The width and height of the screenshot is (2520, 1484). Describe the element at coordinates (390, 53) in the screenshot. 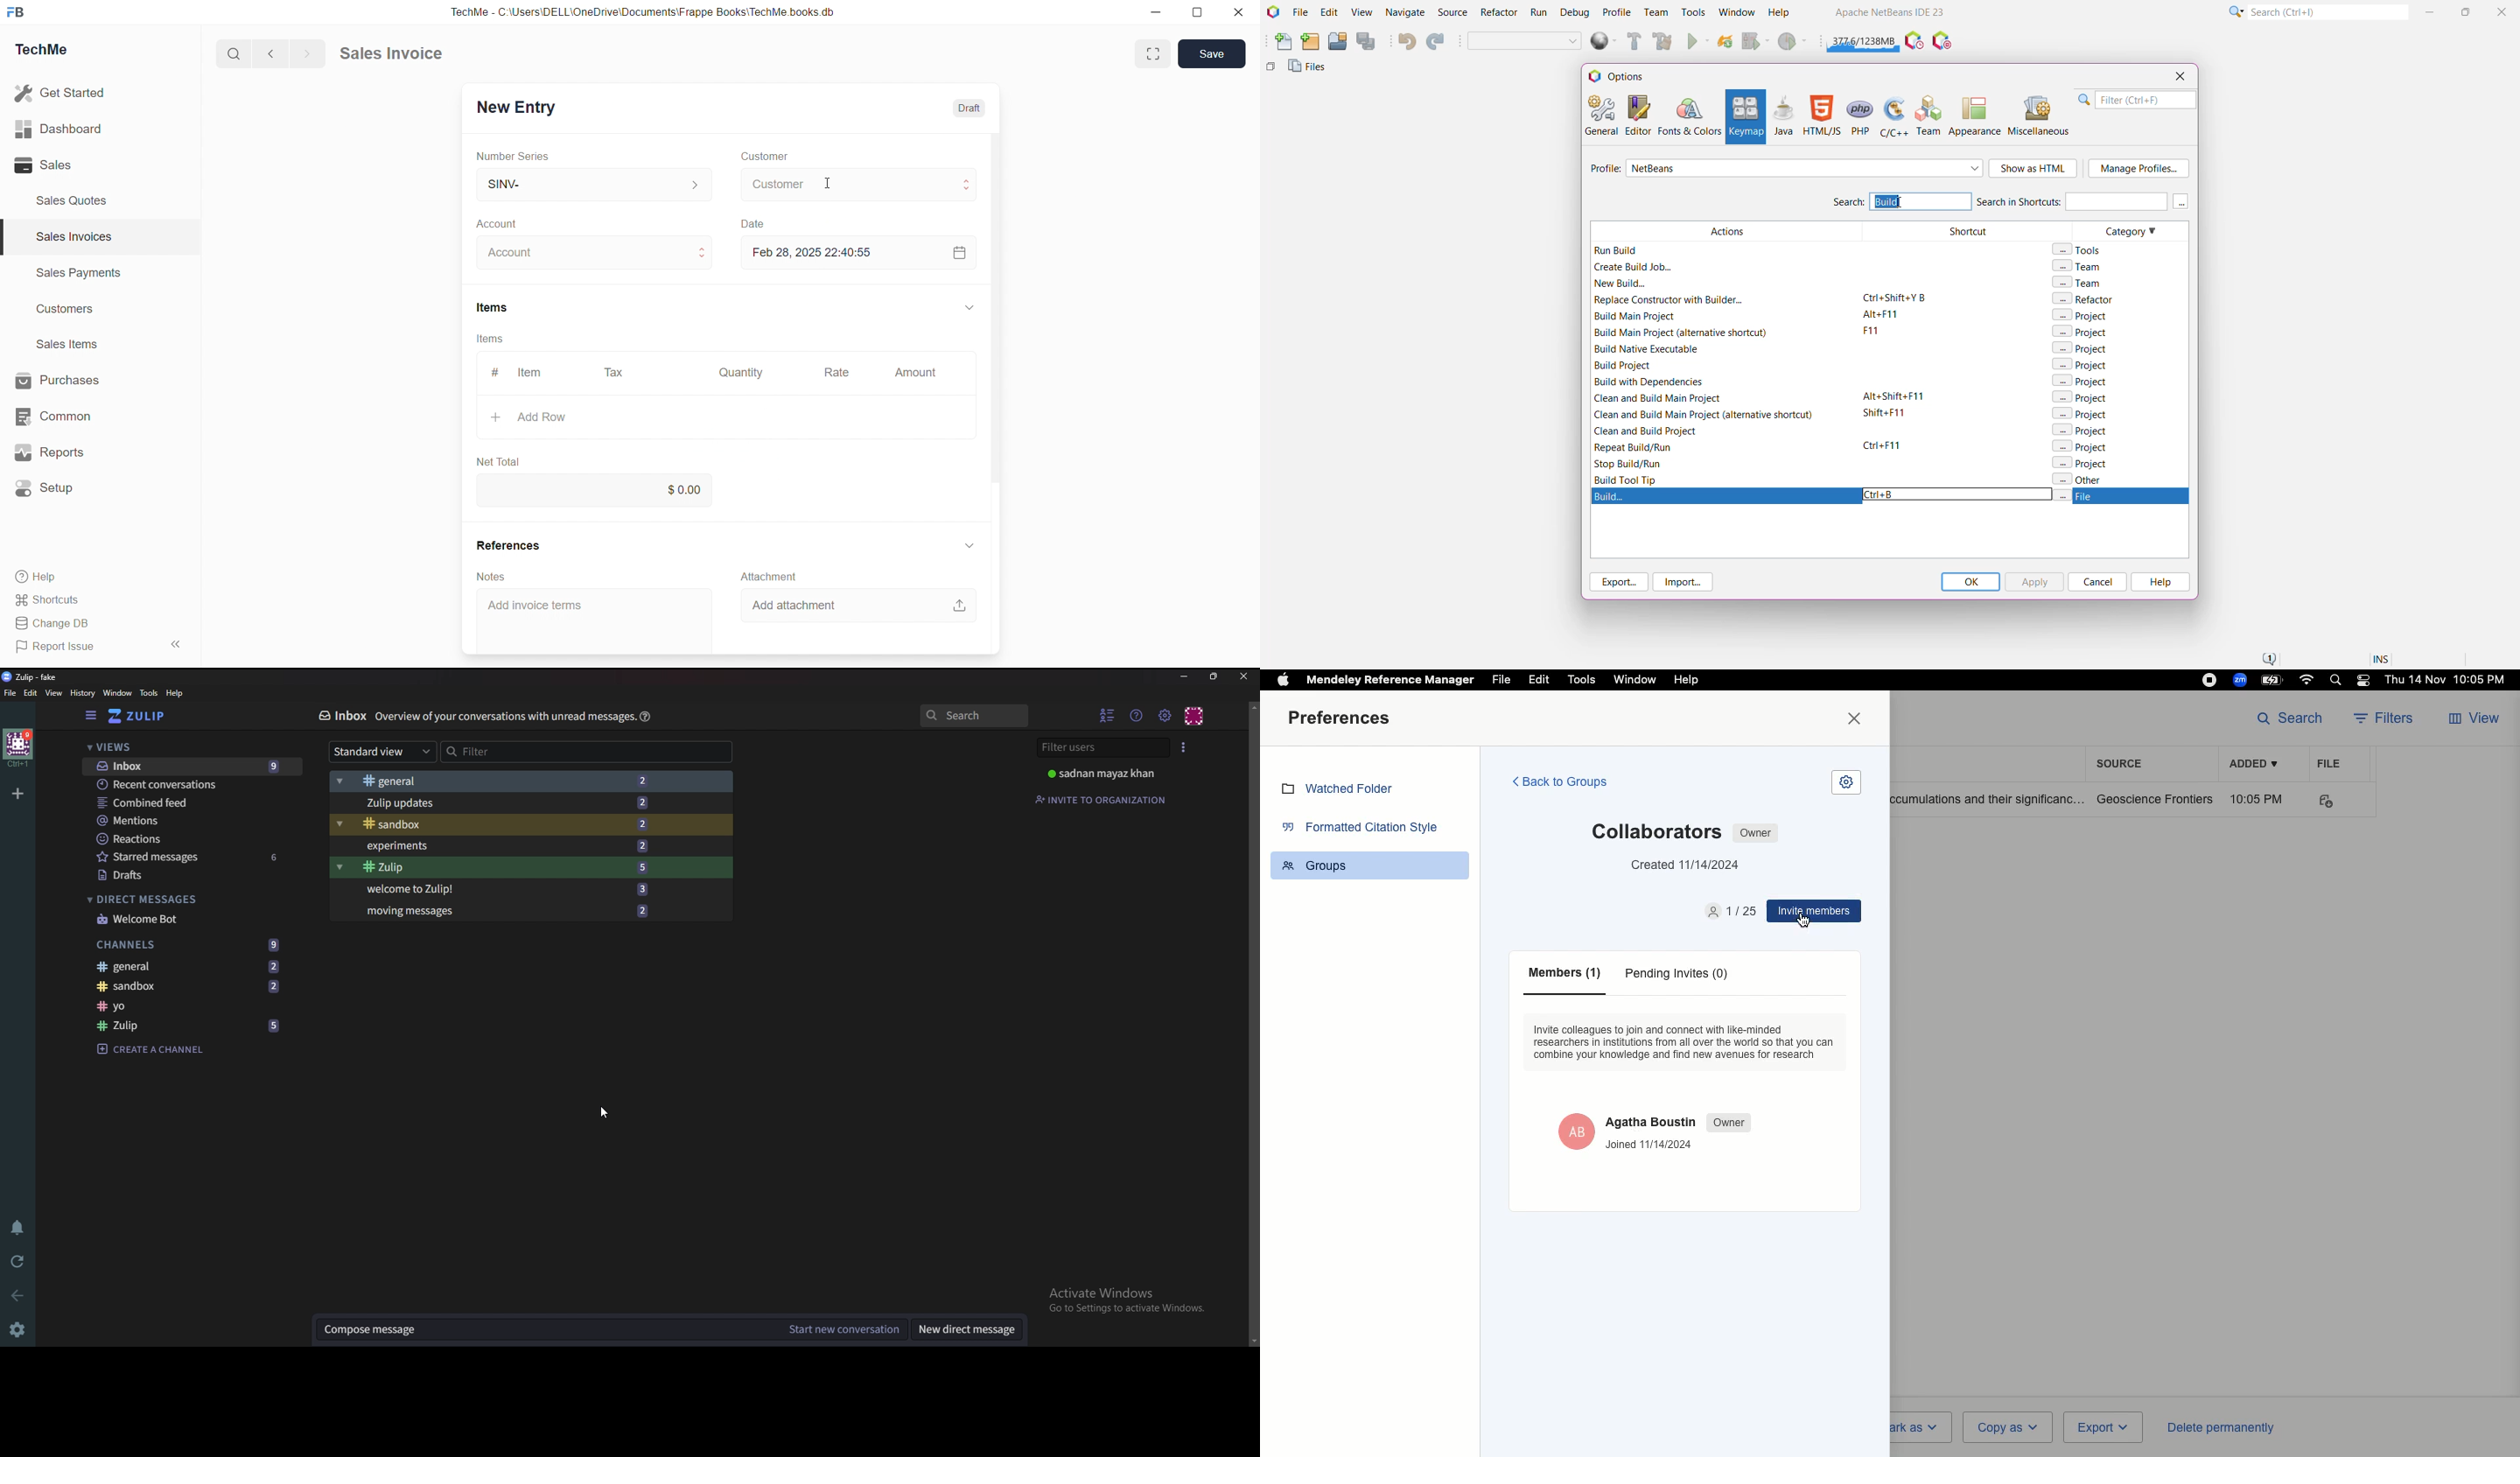

I see `Sales invoice` at that location.